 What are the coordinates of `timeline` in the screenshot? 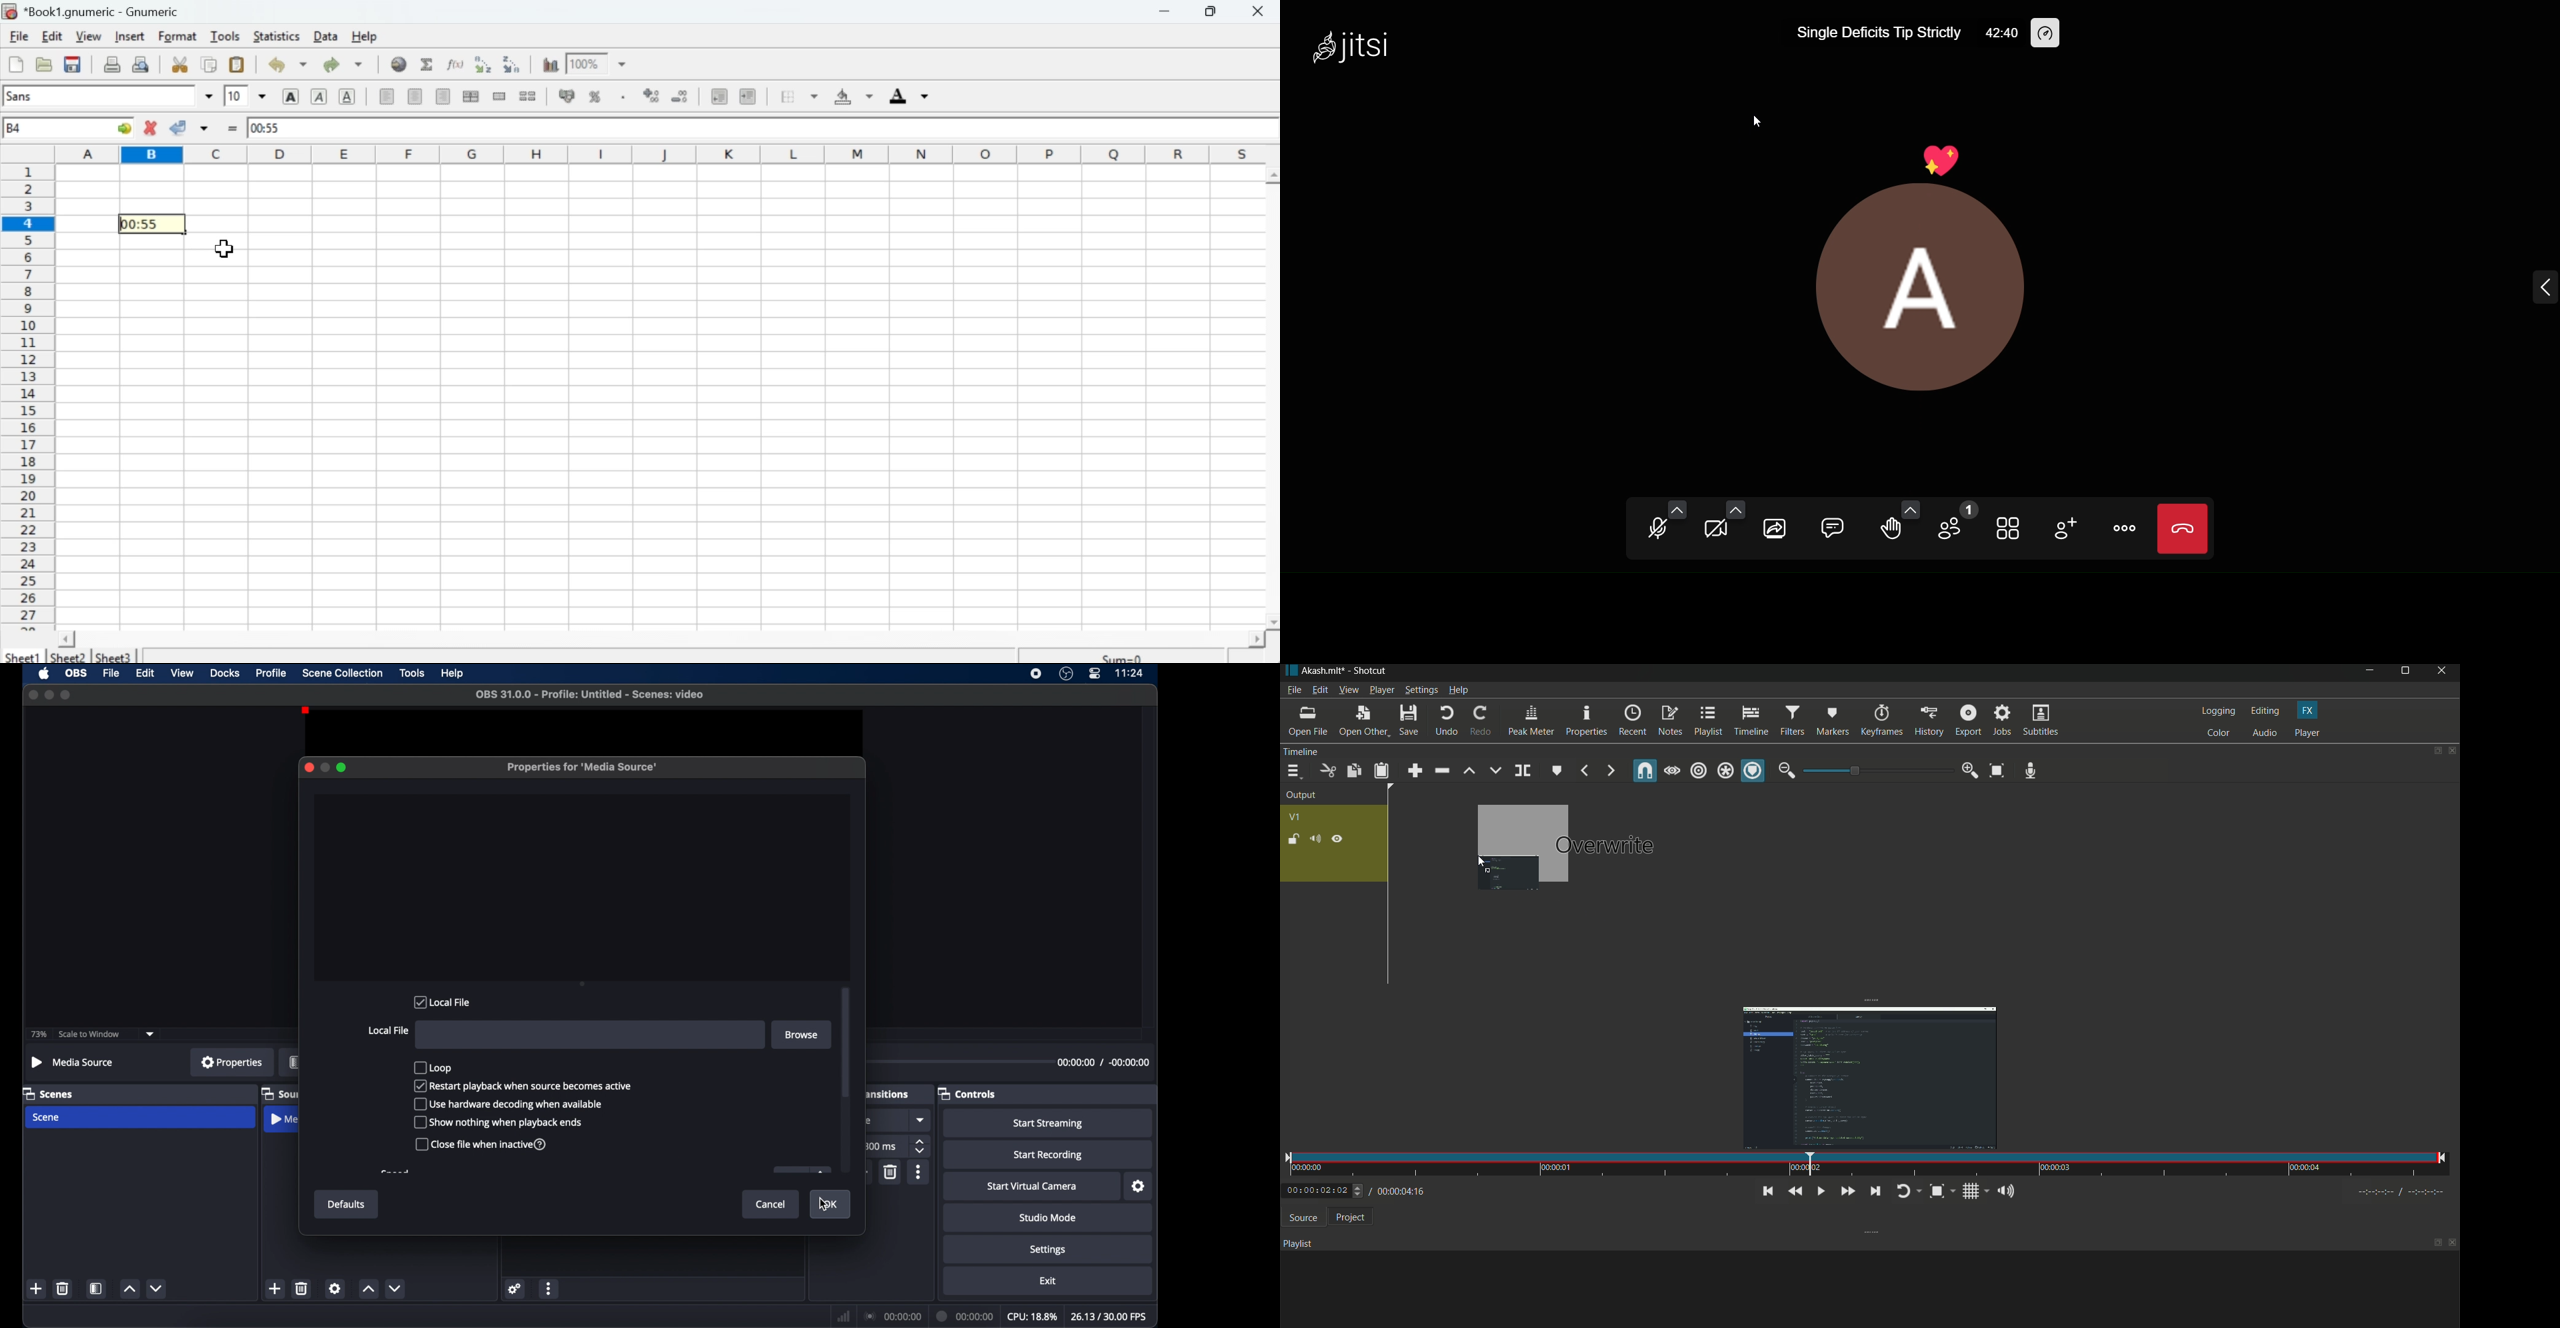 It's located at (1751, 719).